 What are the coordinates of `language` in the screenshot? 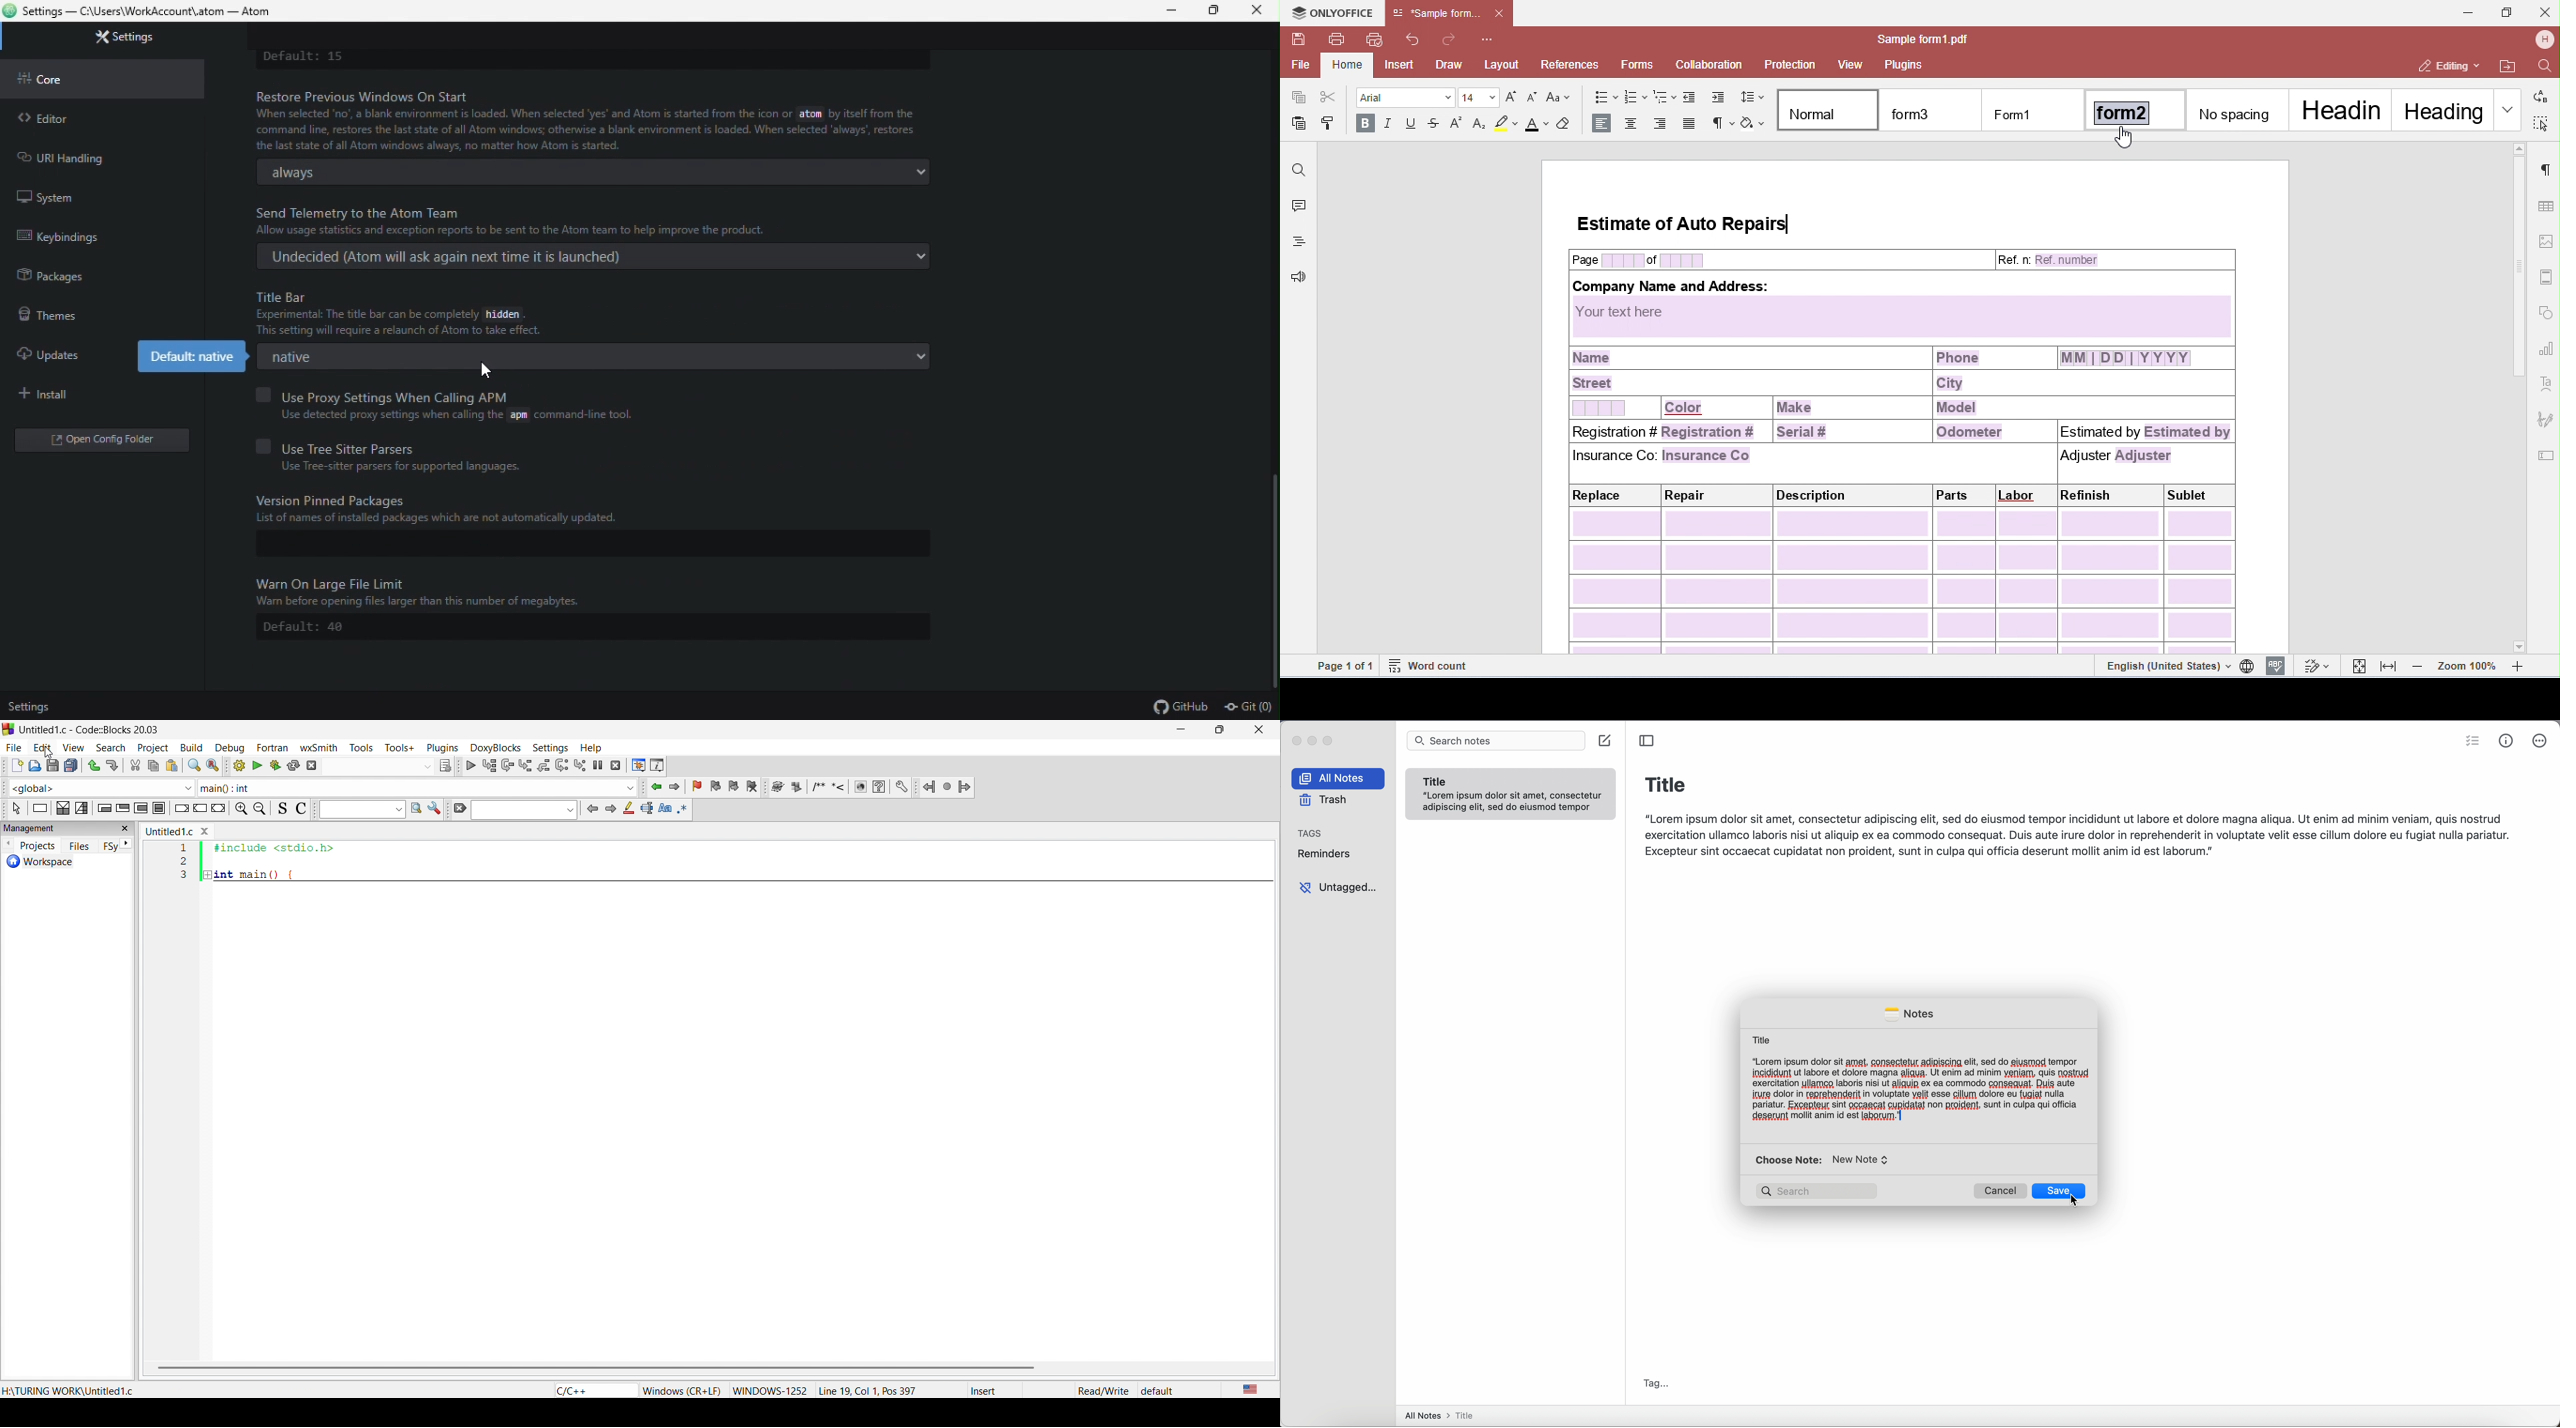 It's located at (592, 1391).